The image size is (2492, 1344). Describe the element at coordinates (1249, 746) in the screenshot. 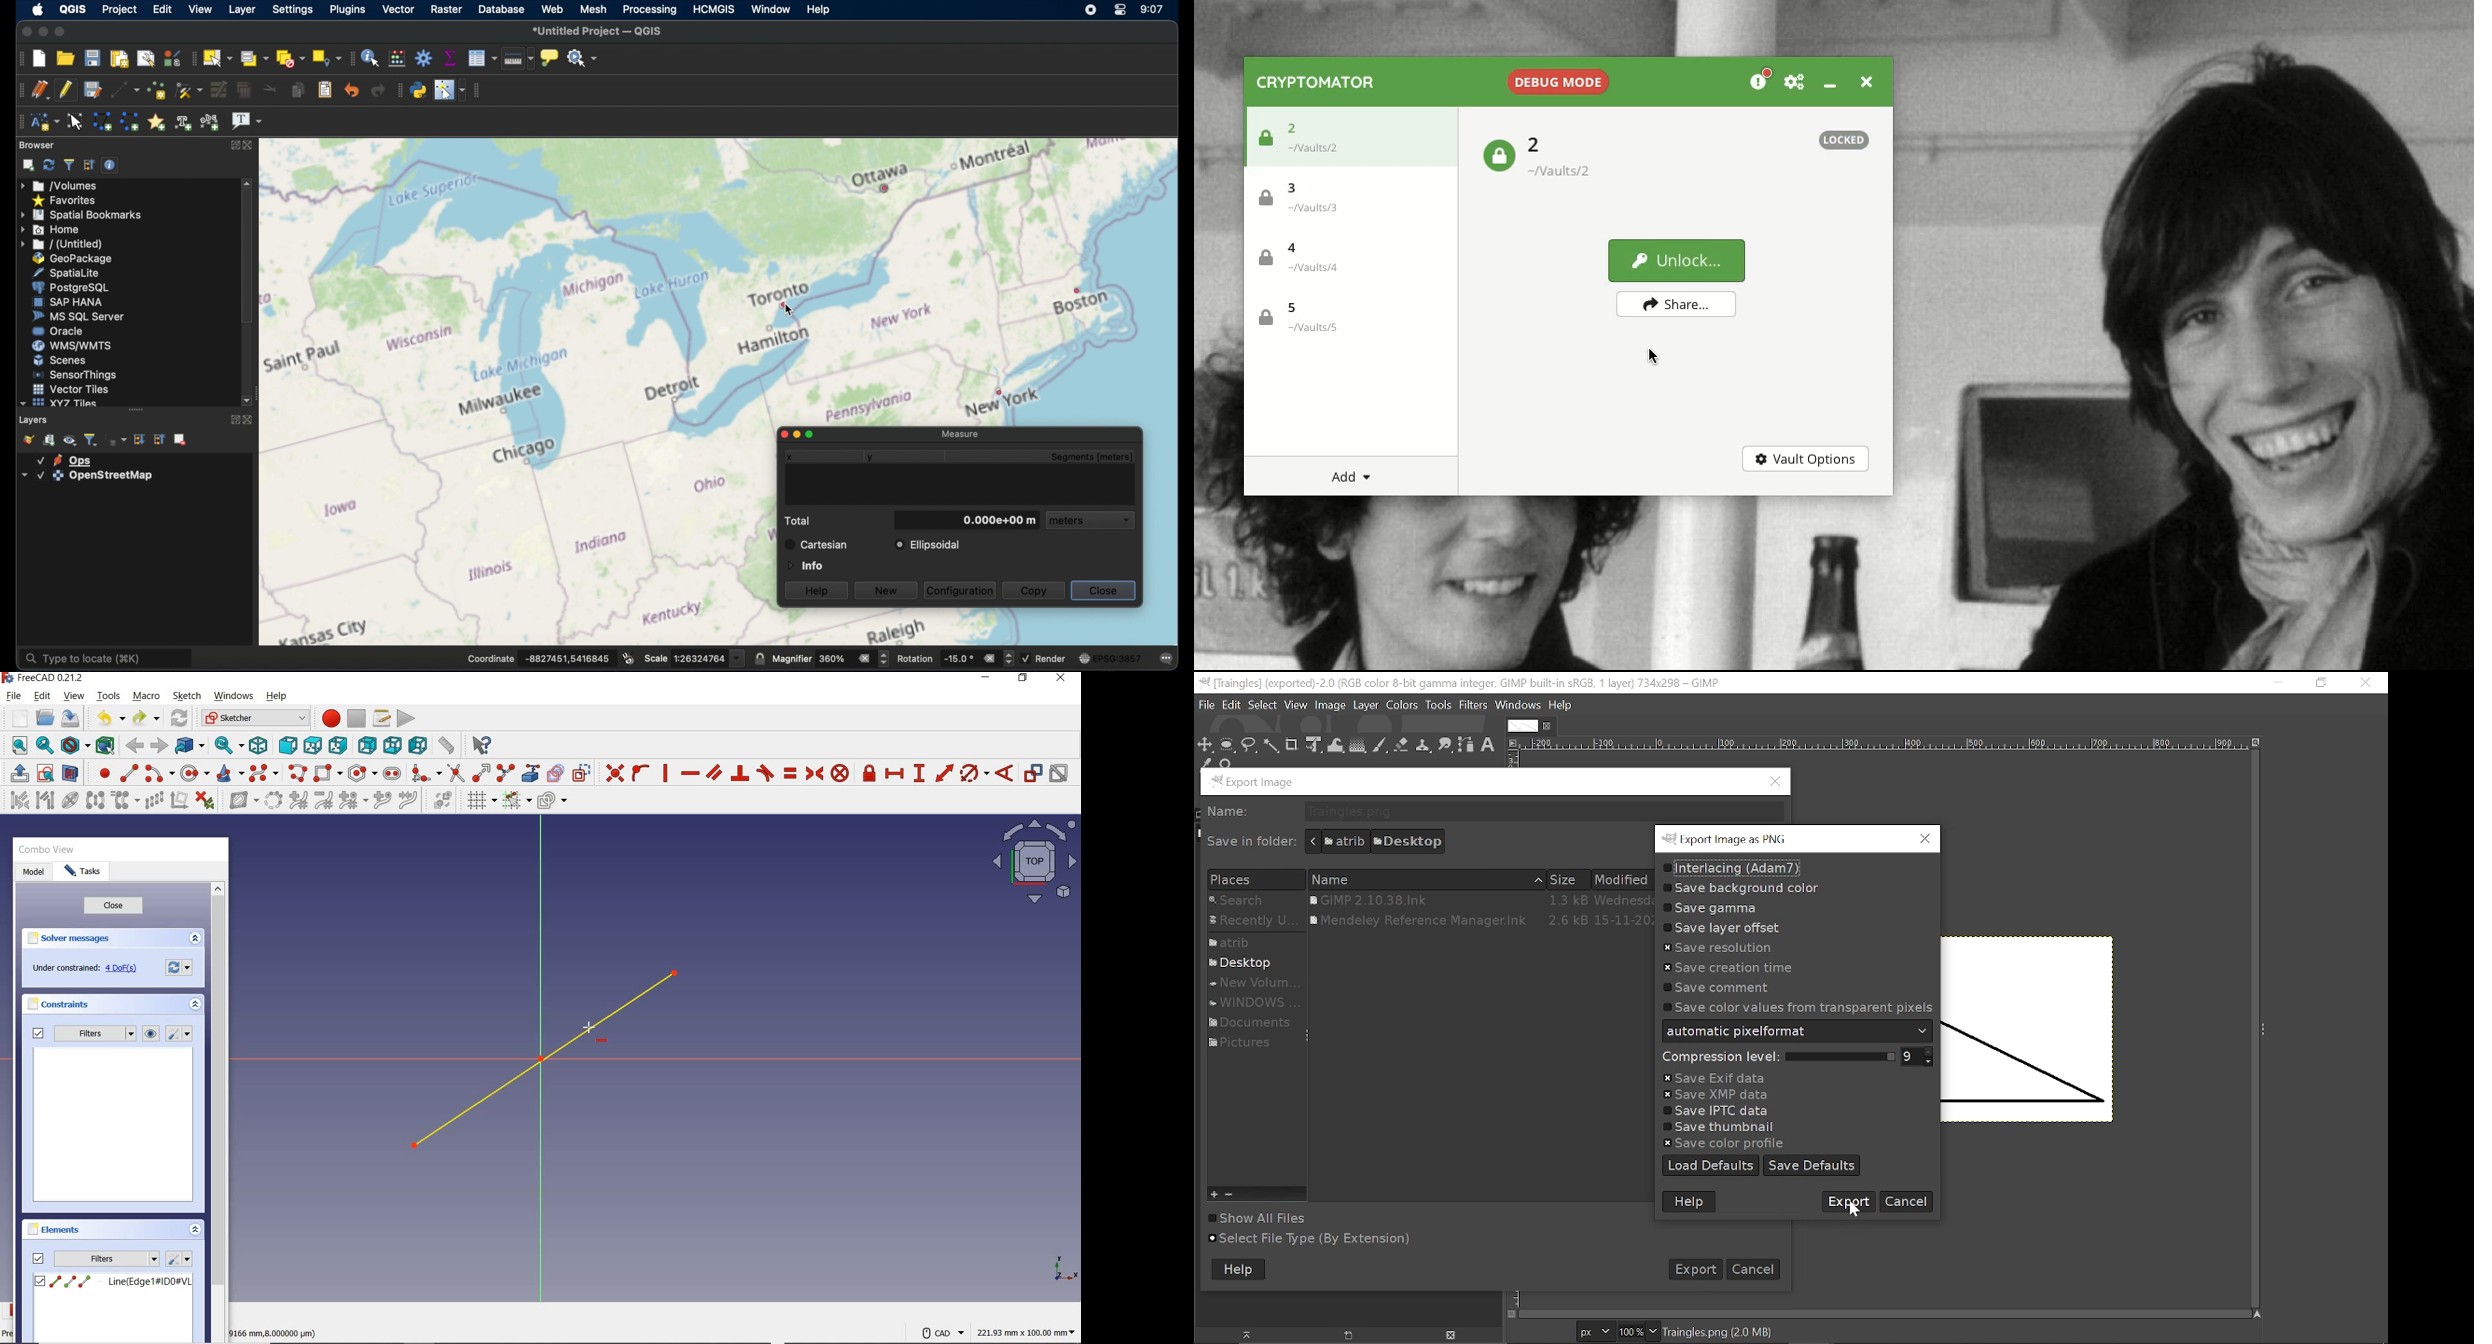

I see `Free select tool` at that location.